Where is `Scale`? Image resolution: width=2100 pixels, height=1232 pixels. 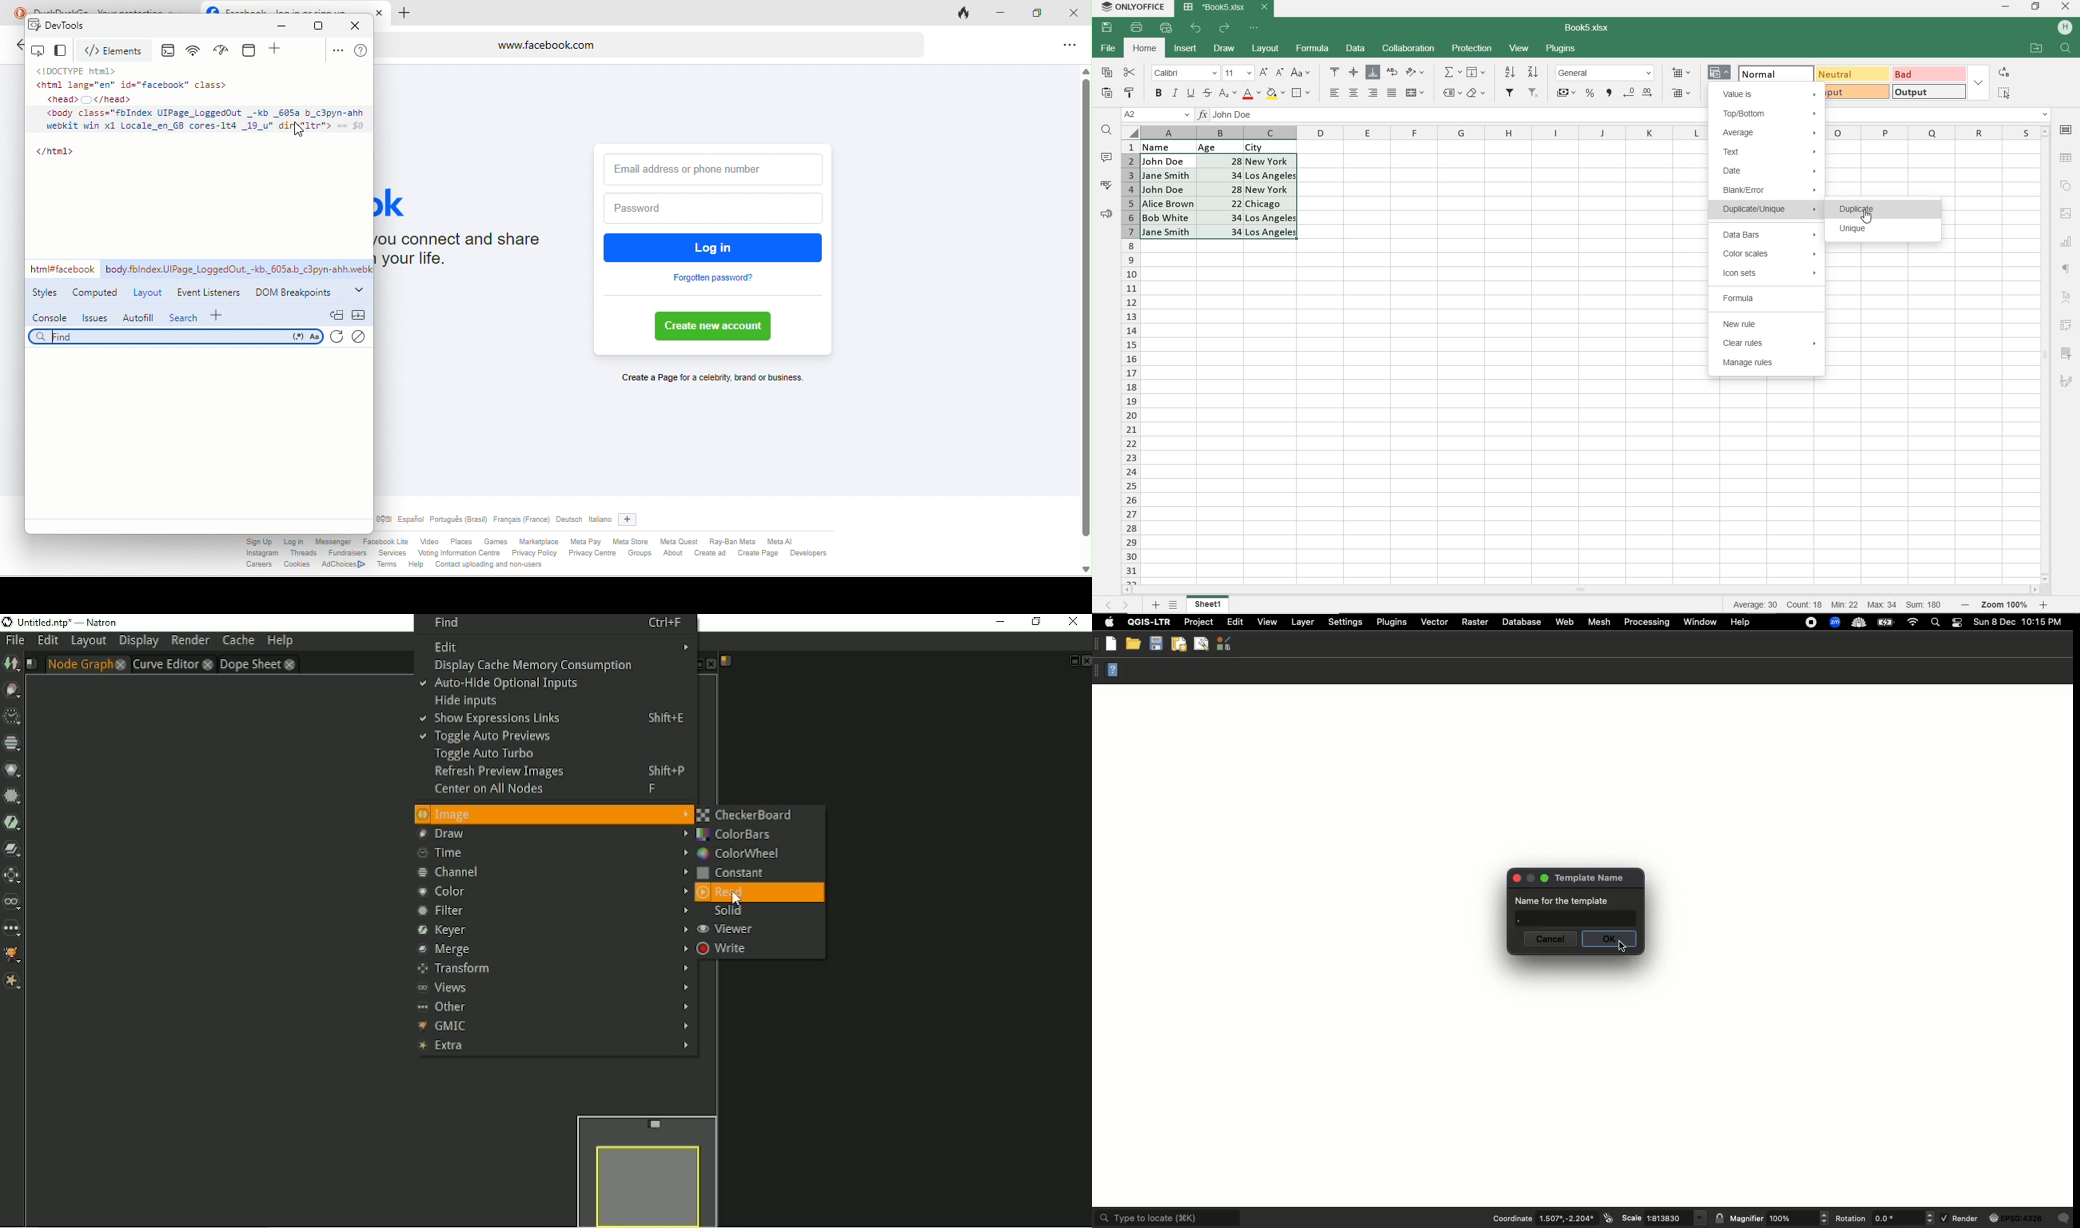
Scale is located at coordinates (1631, 1218).